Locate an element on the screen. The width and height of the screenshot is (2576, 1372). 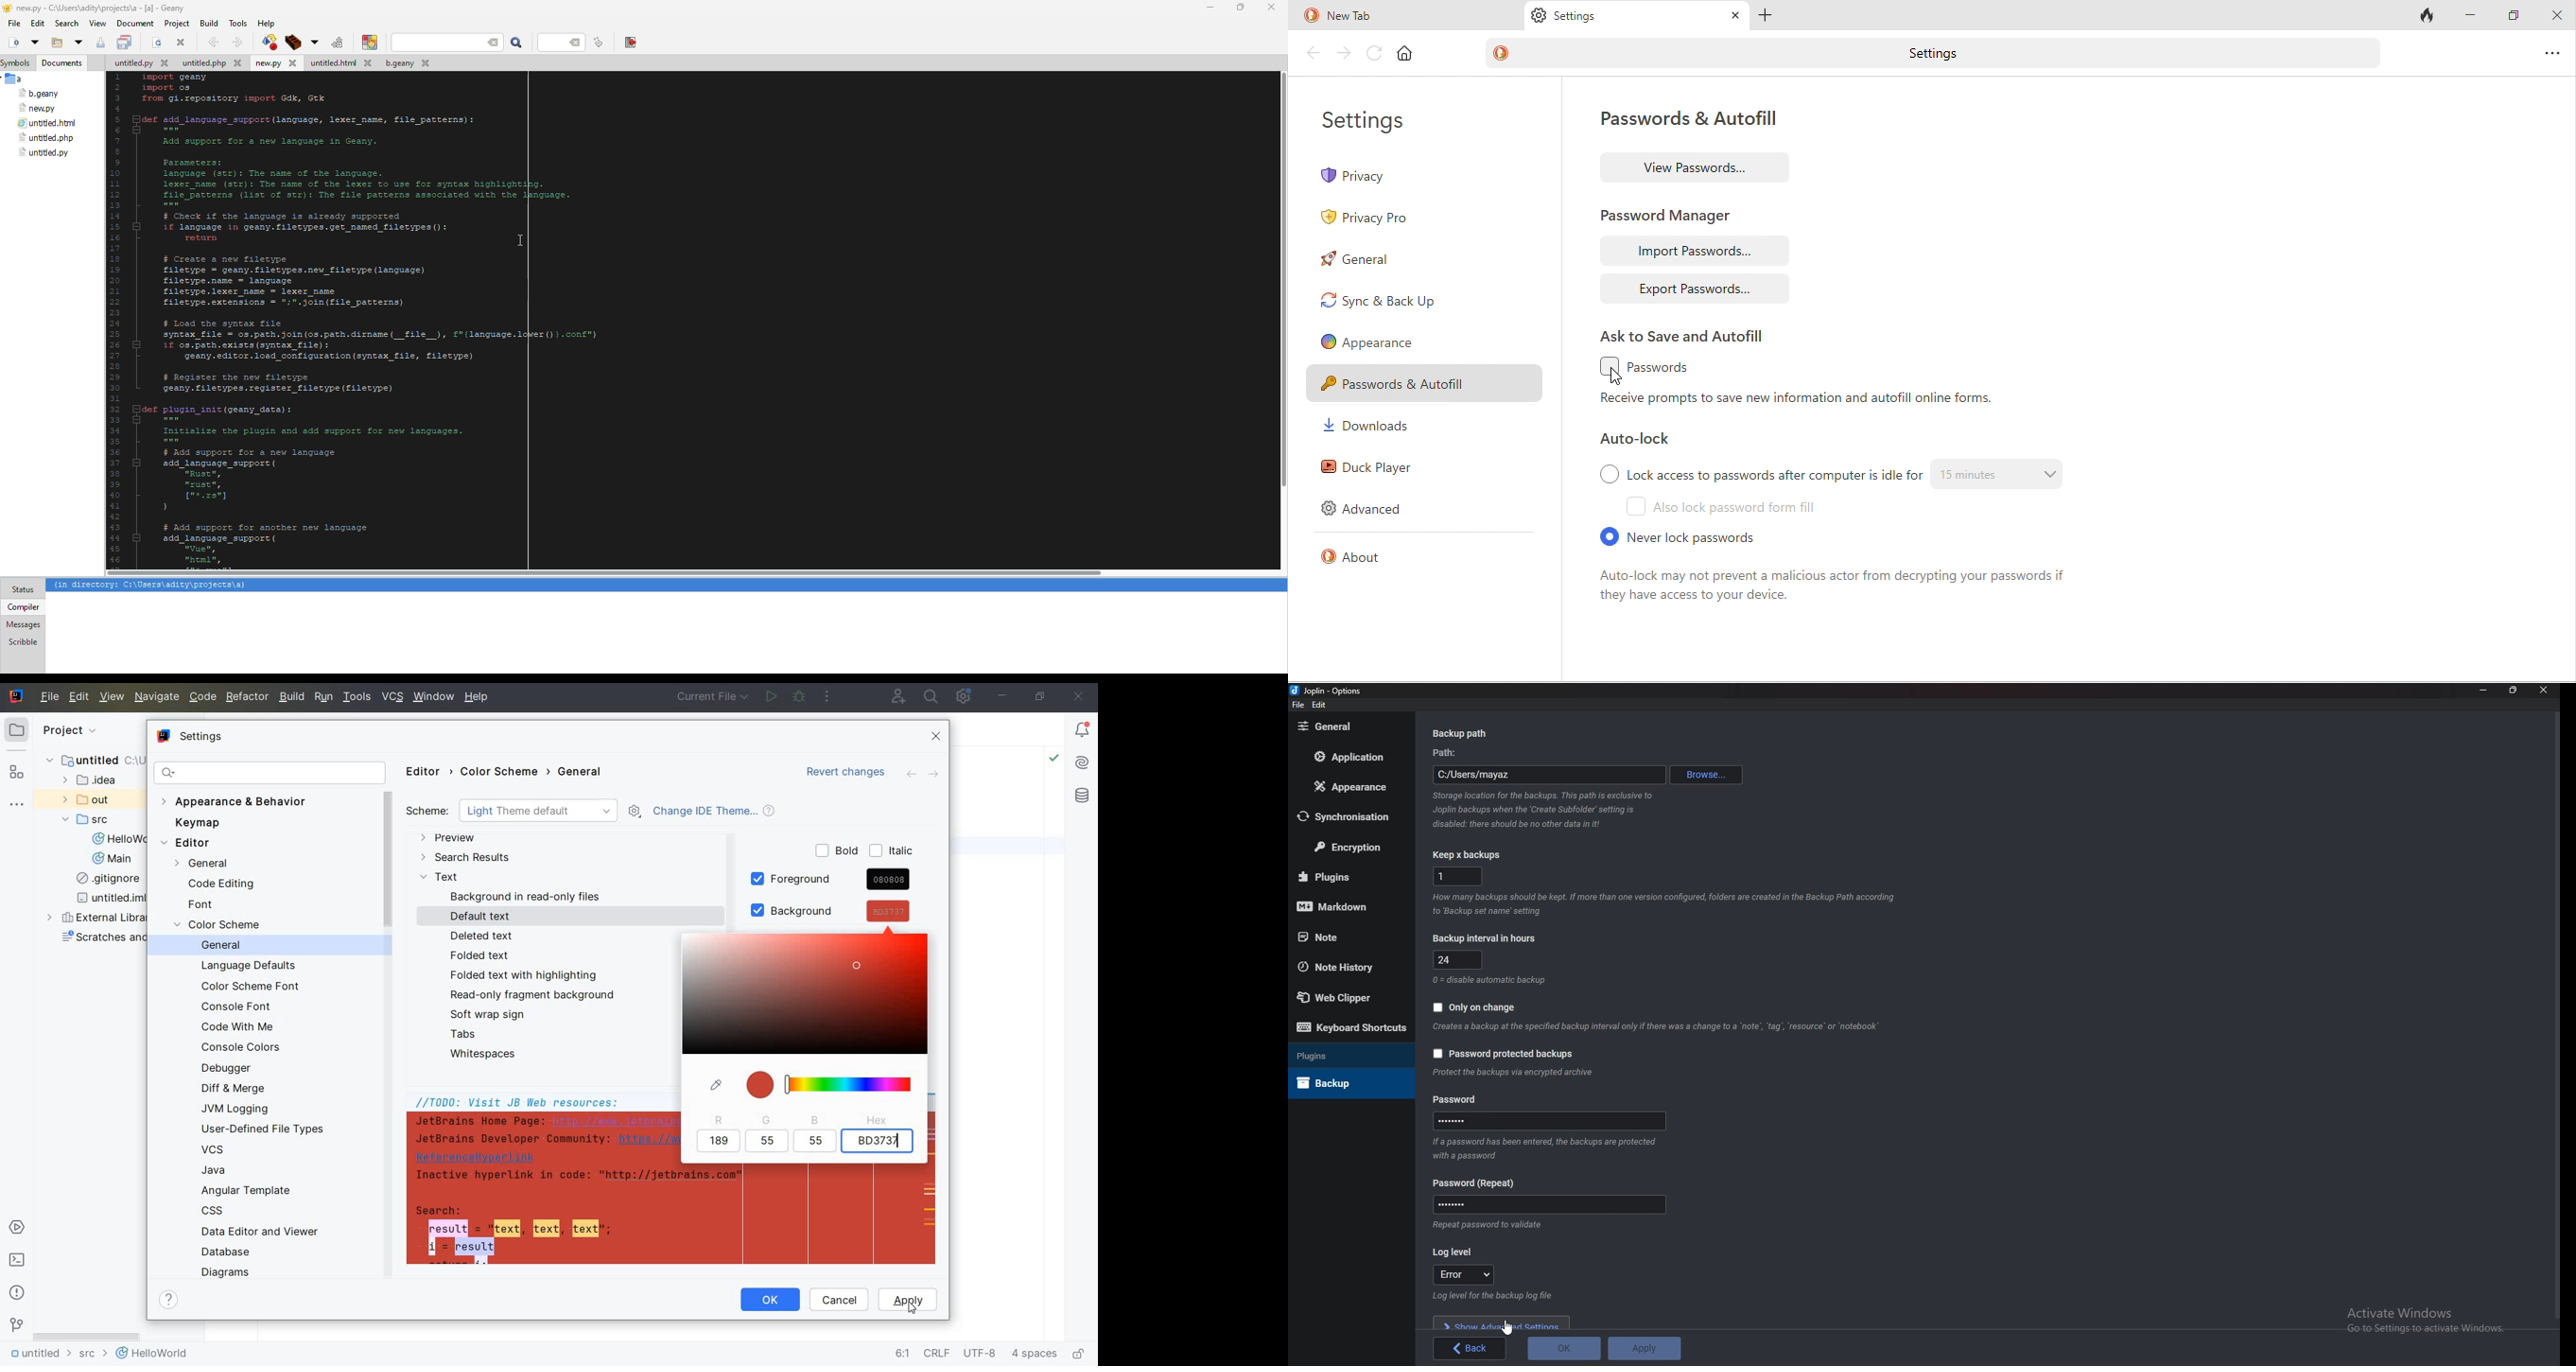
file is located at coordinates (138, 63).